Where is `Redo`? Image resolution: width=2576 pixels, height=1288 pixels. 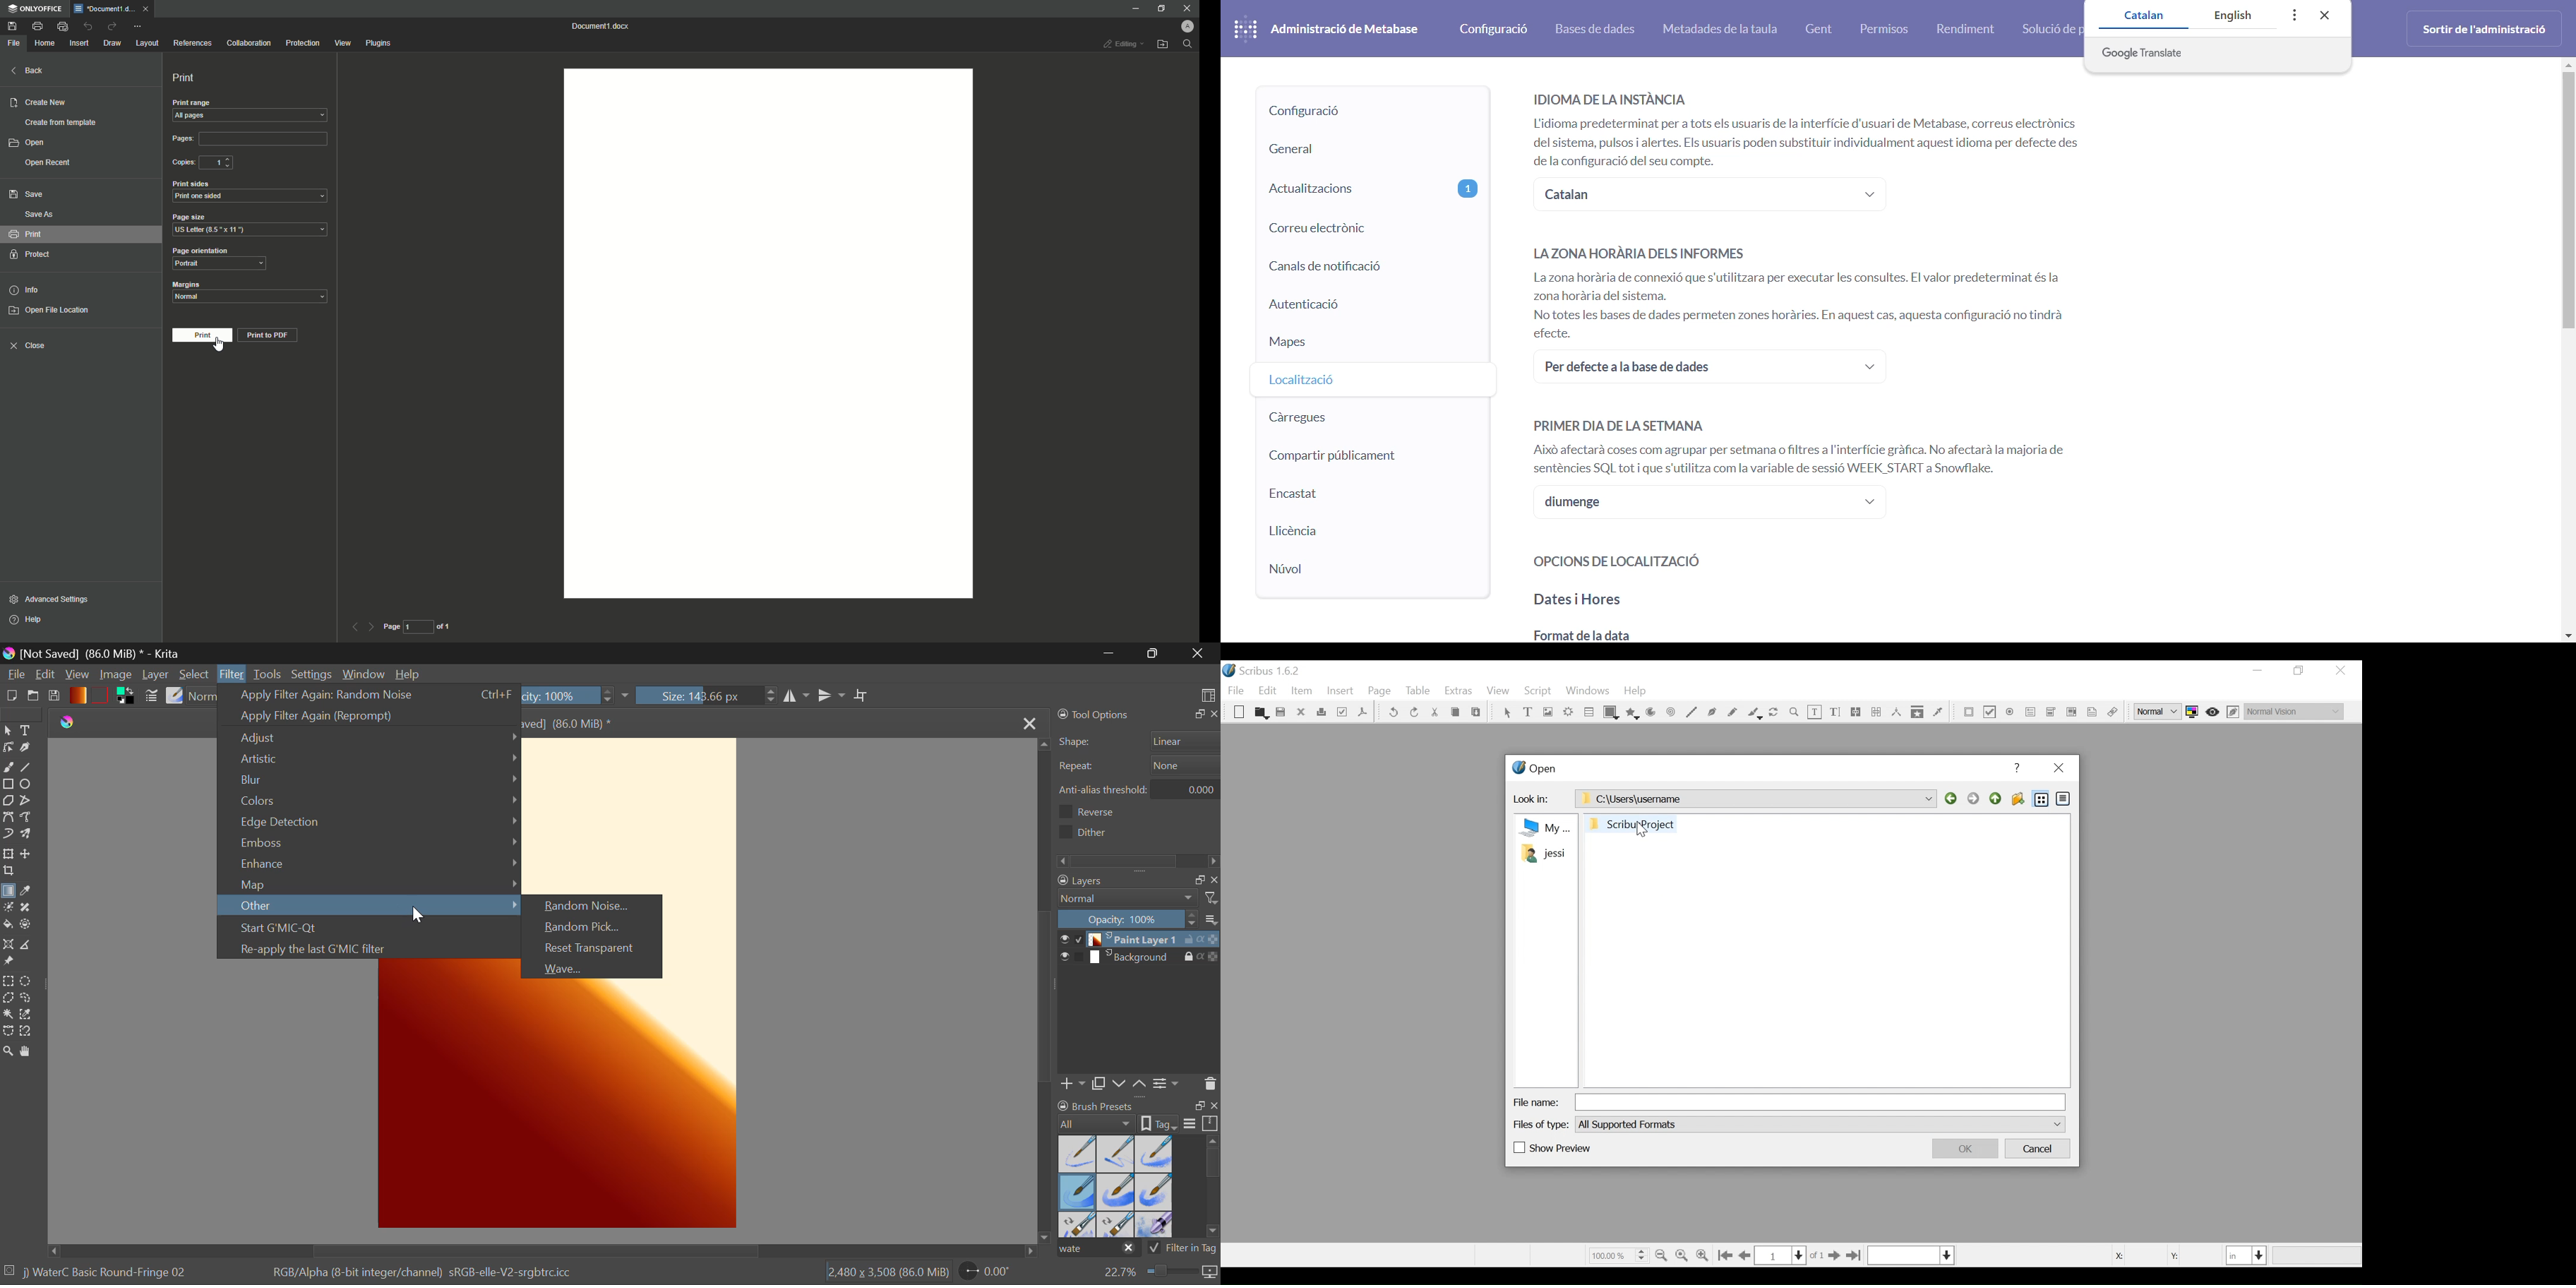 Redo is located at coordinates (114, 27).